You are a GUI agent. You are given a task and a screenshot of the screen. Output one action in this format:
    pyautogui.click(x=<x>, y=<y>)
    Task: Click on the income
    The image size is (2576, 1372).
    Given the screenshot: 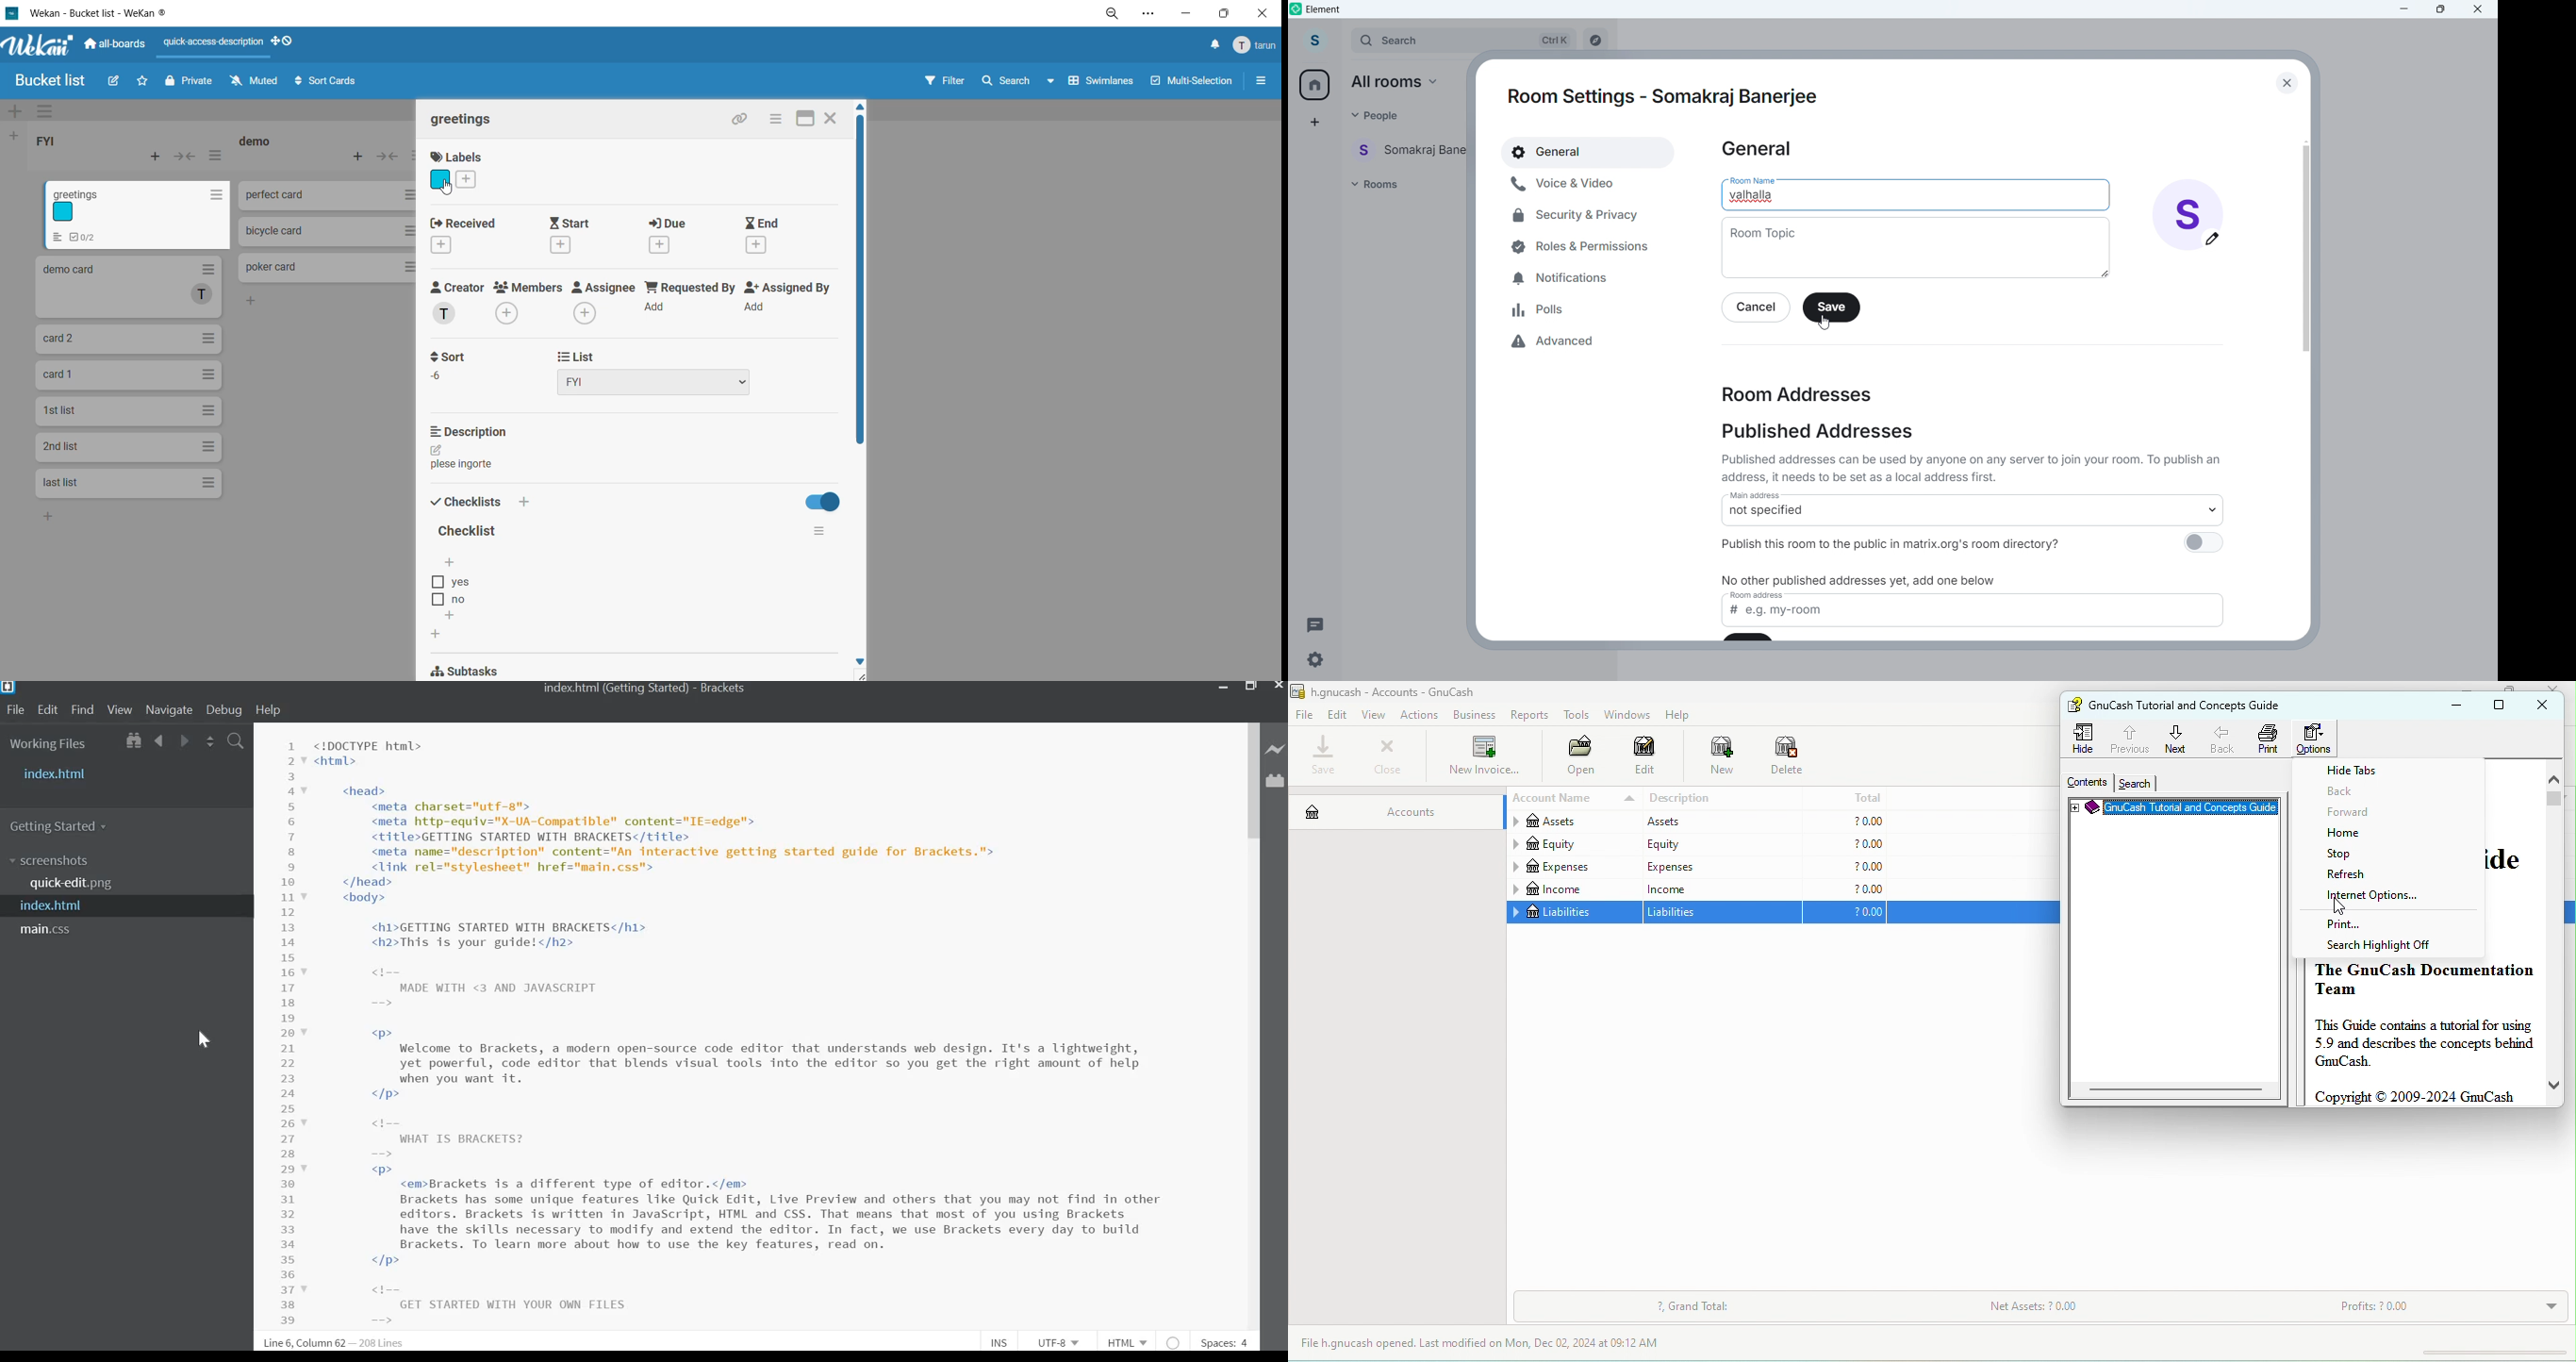 What is the action you would take?
    pyautogui.click(x=1573, y=889)
    